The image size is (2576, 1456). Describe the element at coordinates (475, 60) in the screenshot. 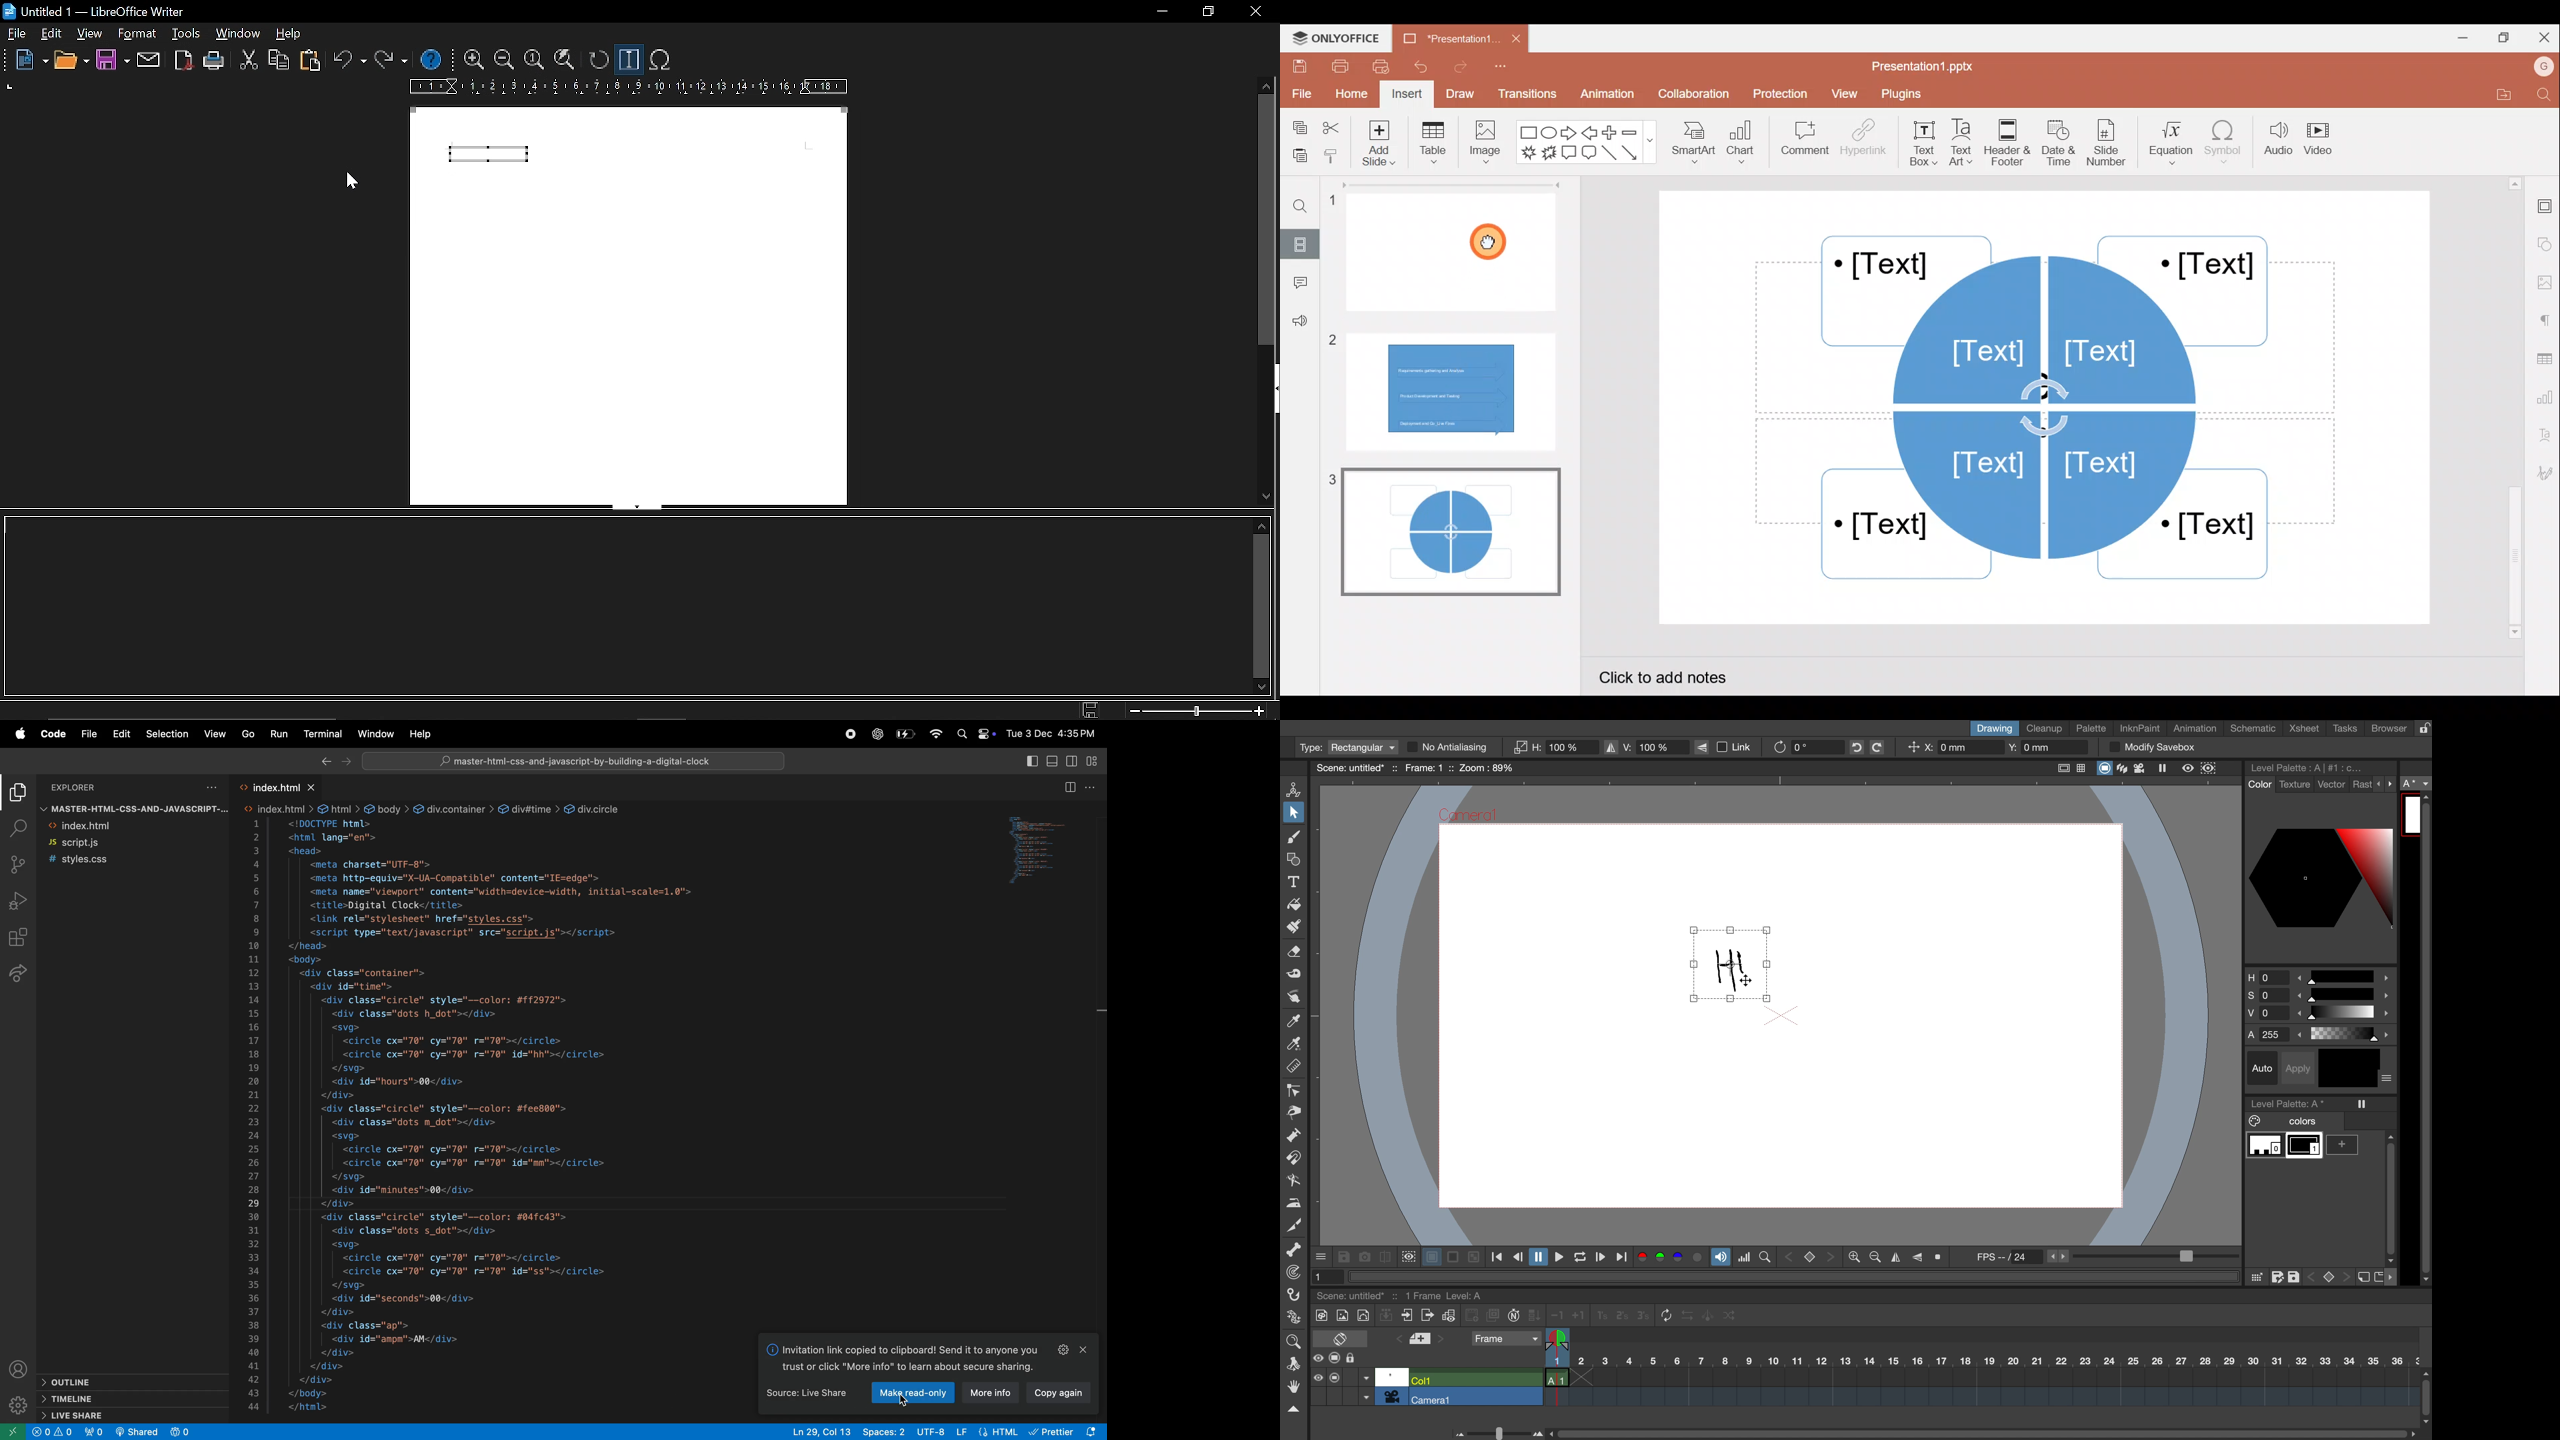

I see `zoom in` at that location.